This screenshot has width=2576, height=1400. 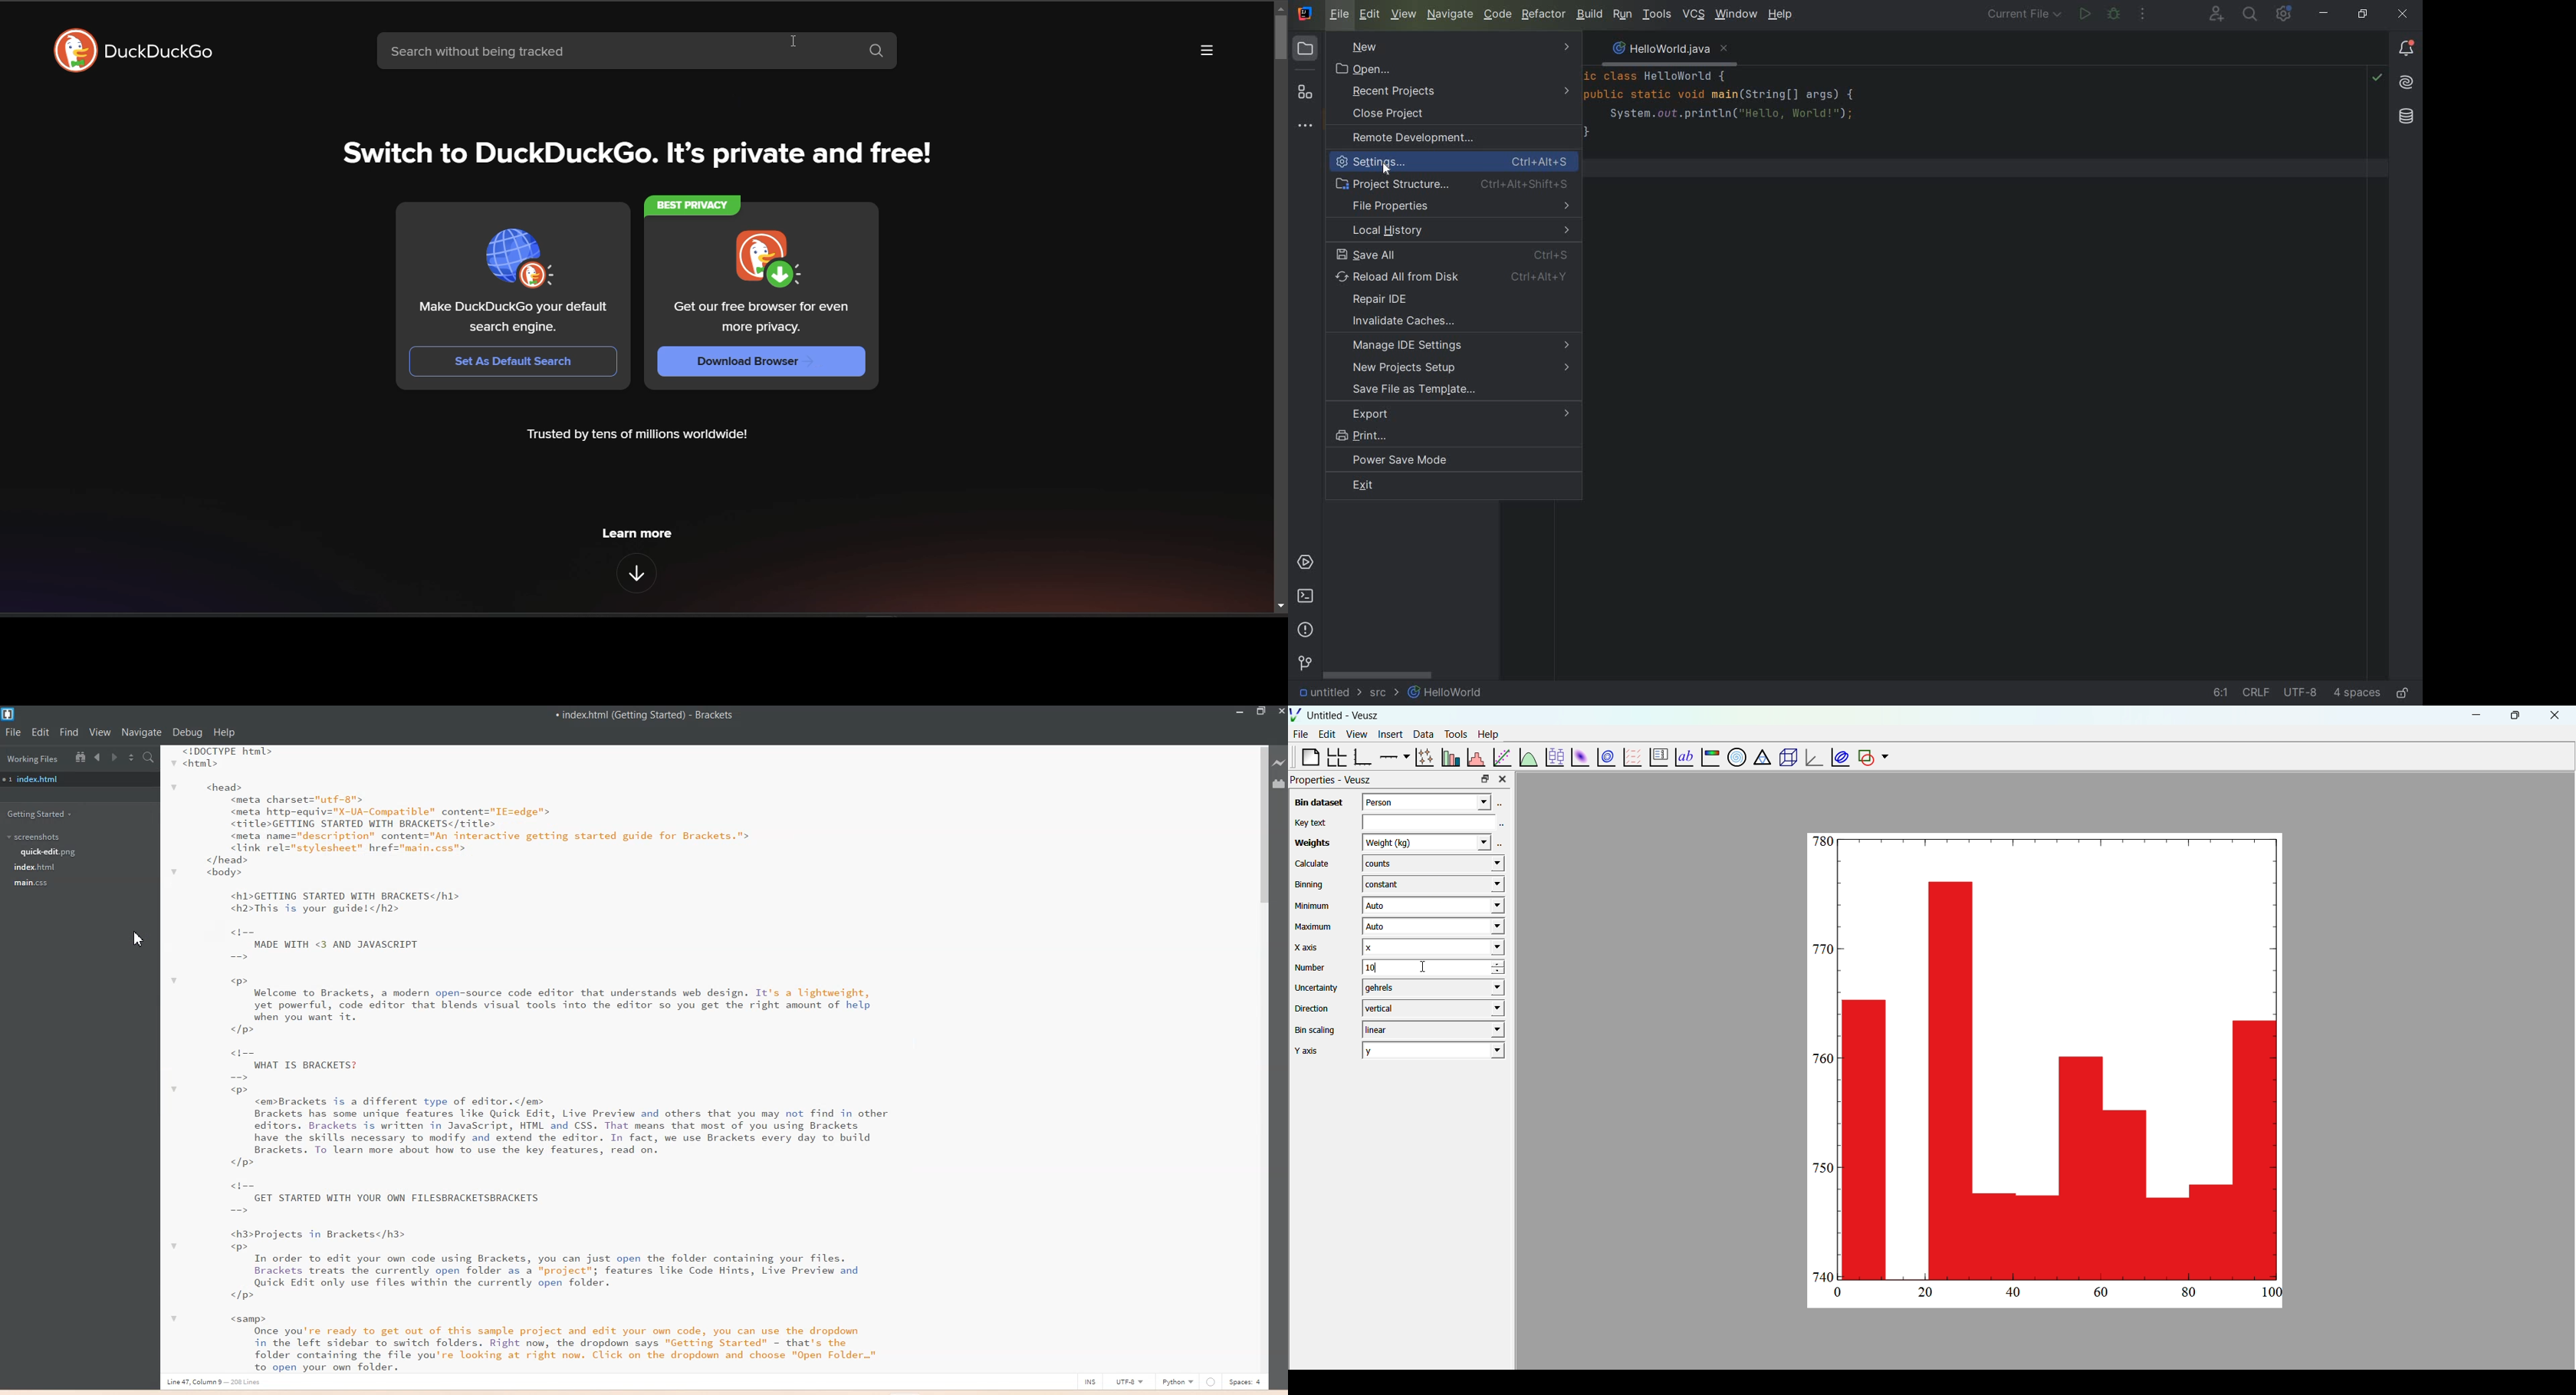 What do you see at coordinates (1462, 92) in the screenshot?
I see `RECENT PROJECTS` at bounding box center [1462, 92].